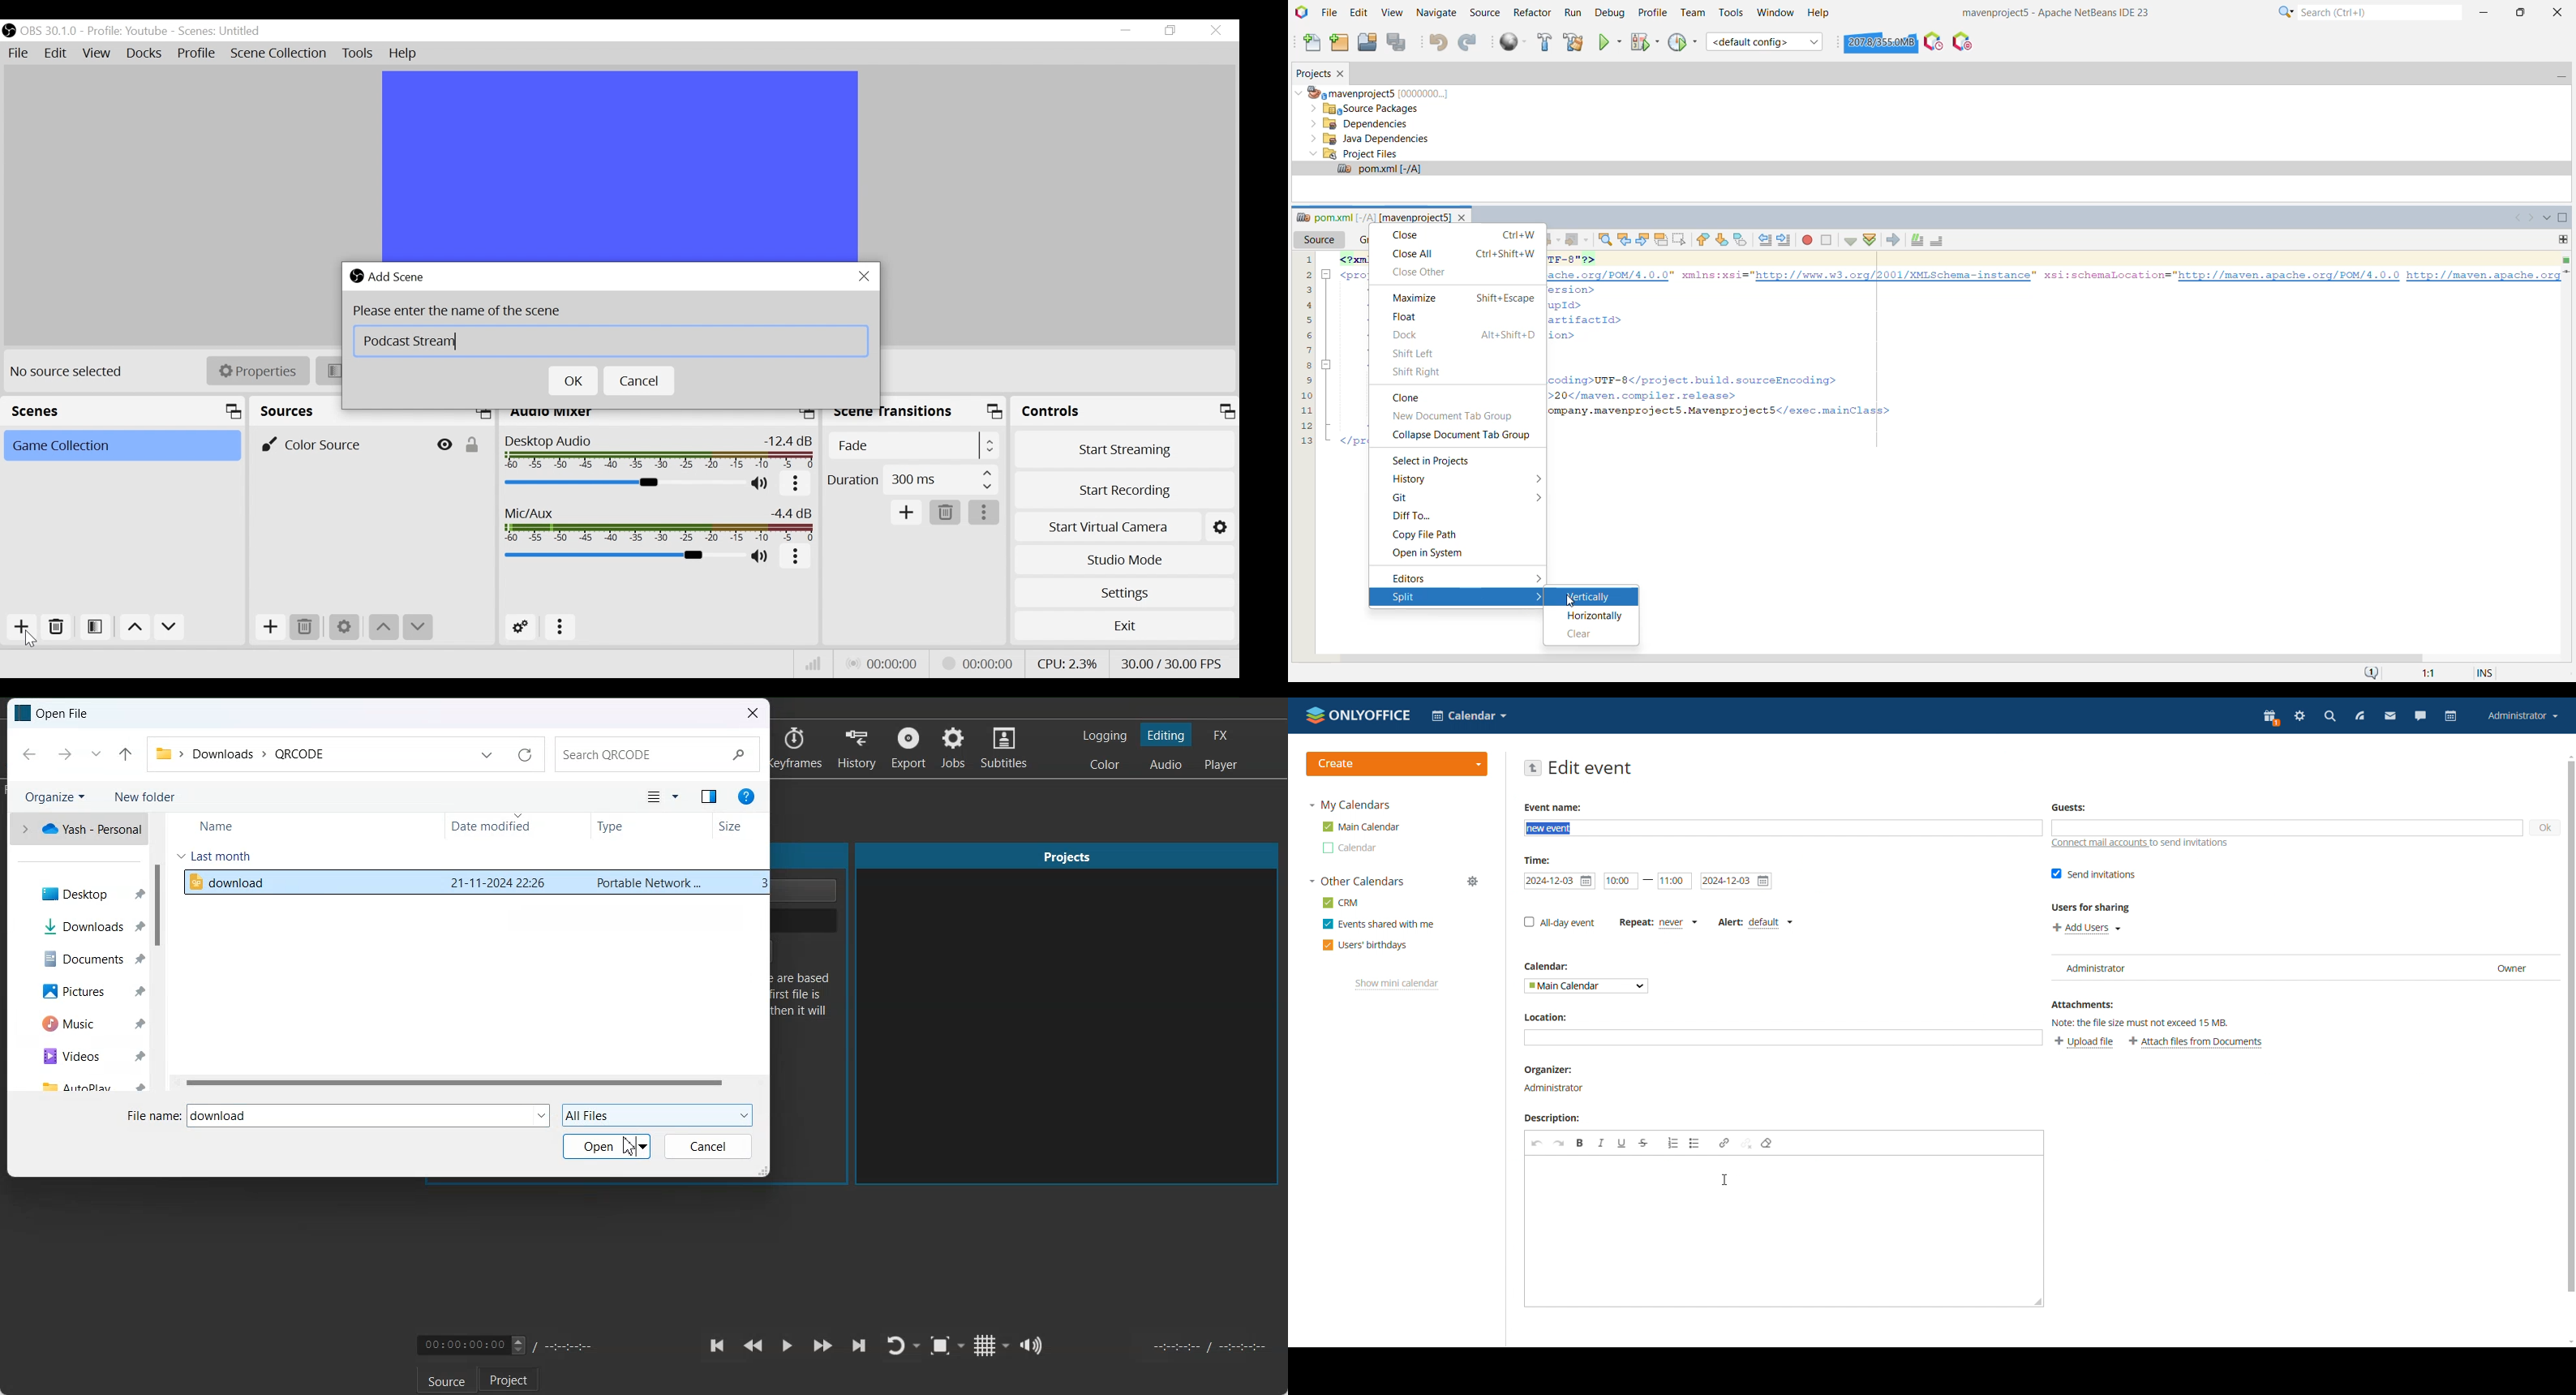  Describe the element at coordinates (223, 31) in the screenshot. I see `Scenes Name` at that location.